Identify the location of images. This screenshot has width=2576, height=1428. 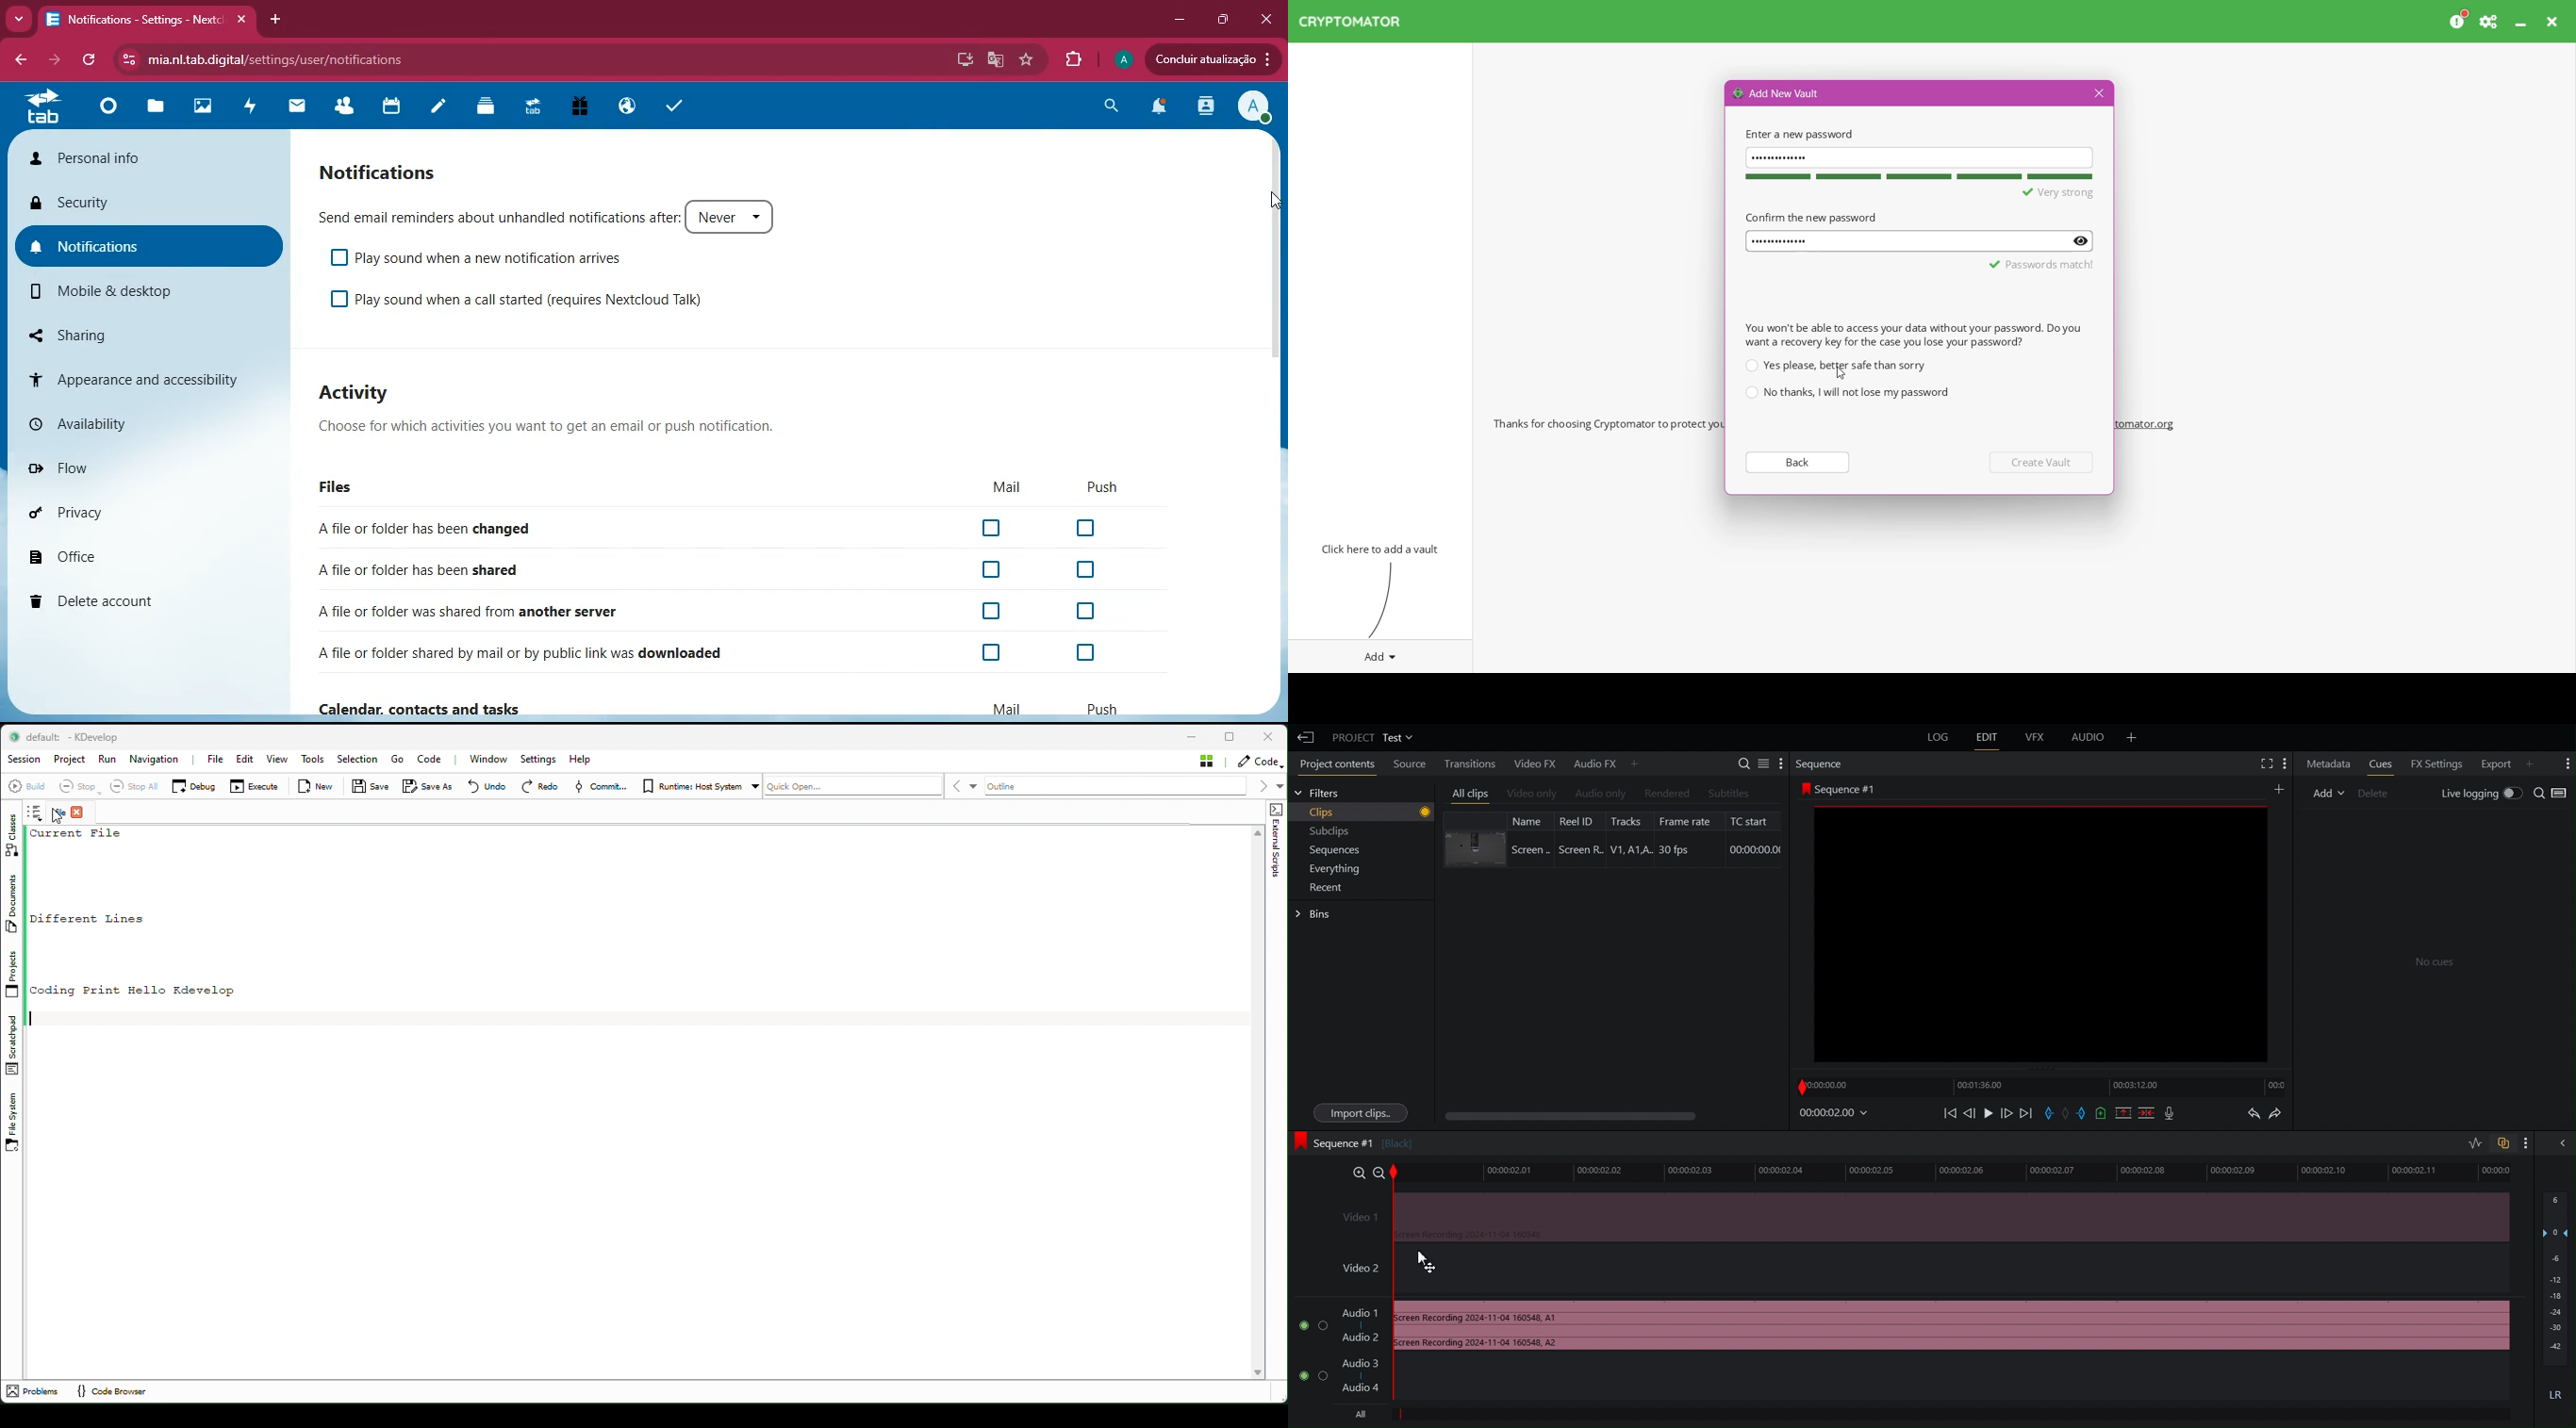
(206, 107).